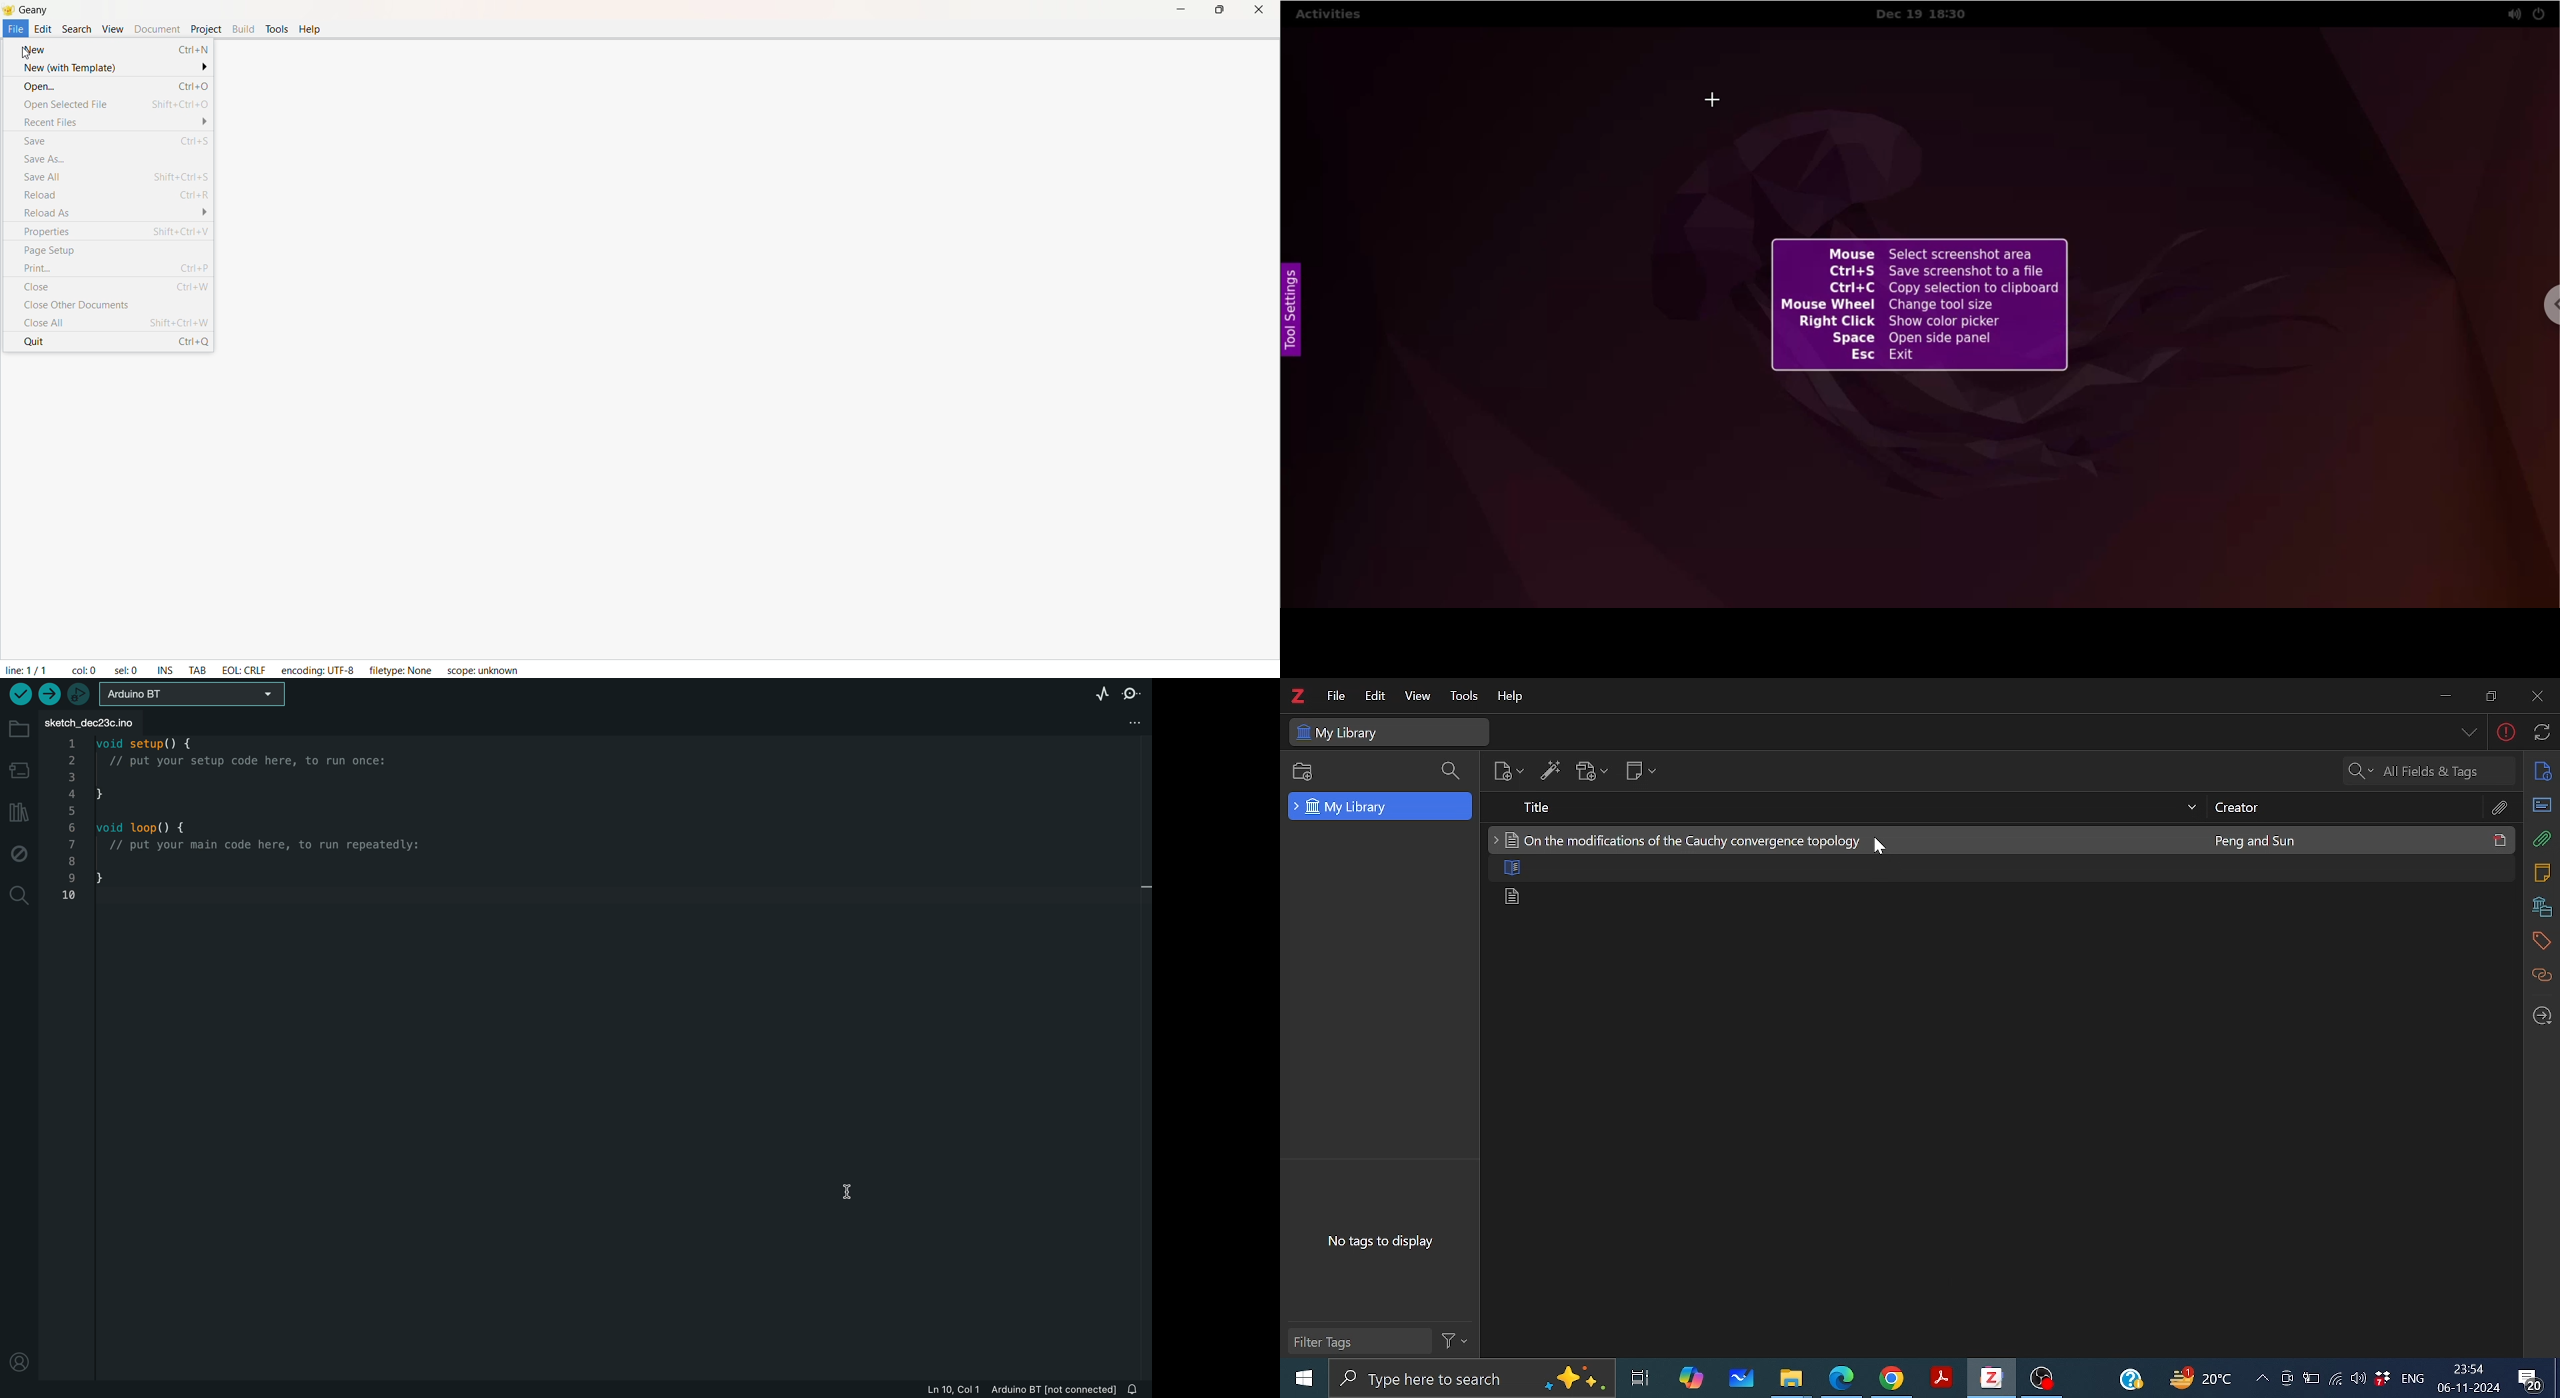 This screenshot has height=1400, width=2576. Describe the element at coordinates (2444, 697) in the screenshot. I see `Minmize` at that location.